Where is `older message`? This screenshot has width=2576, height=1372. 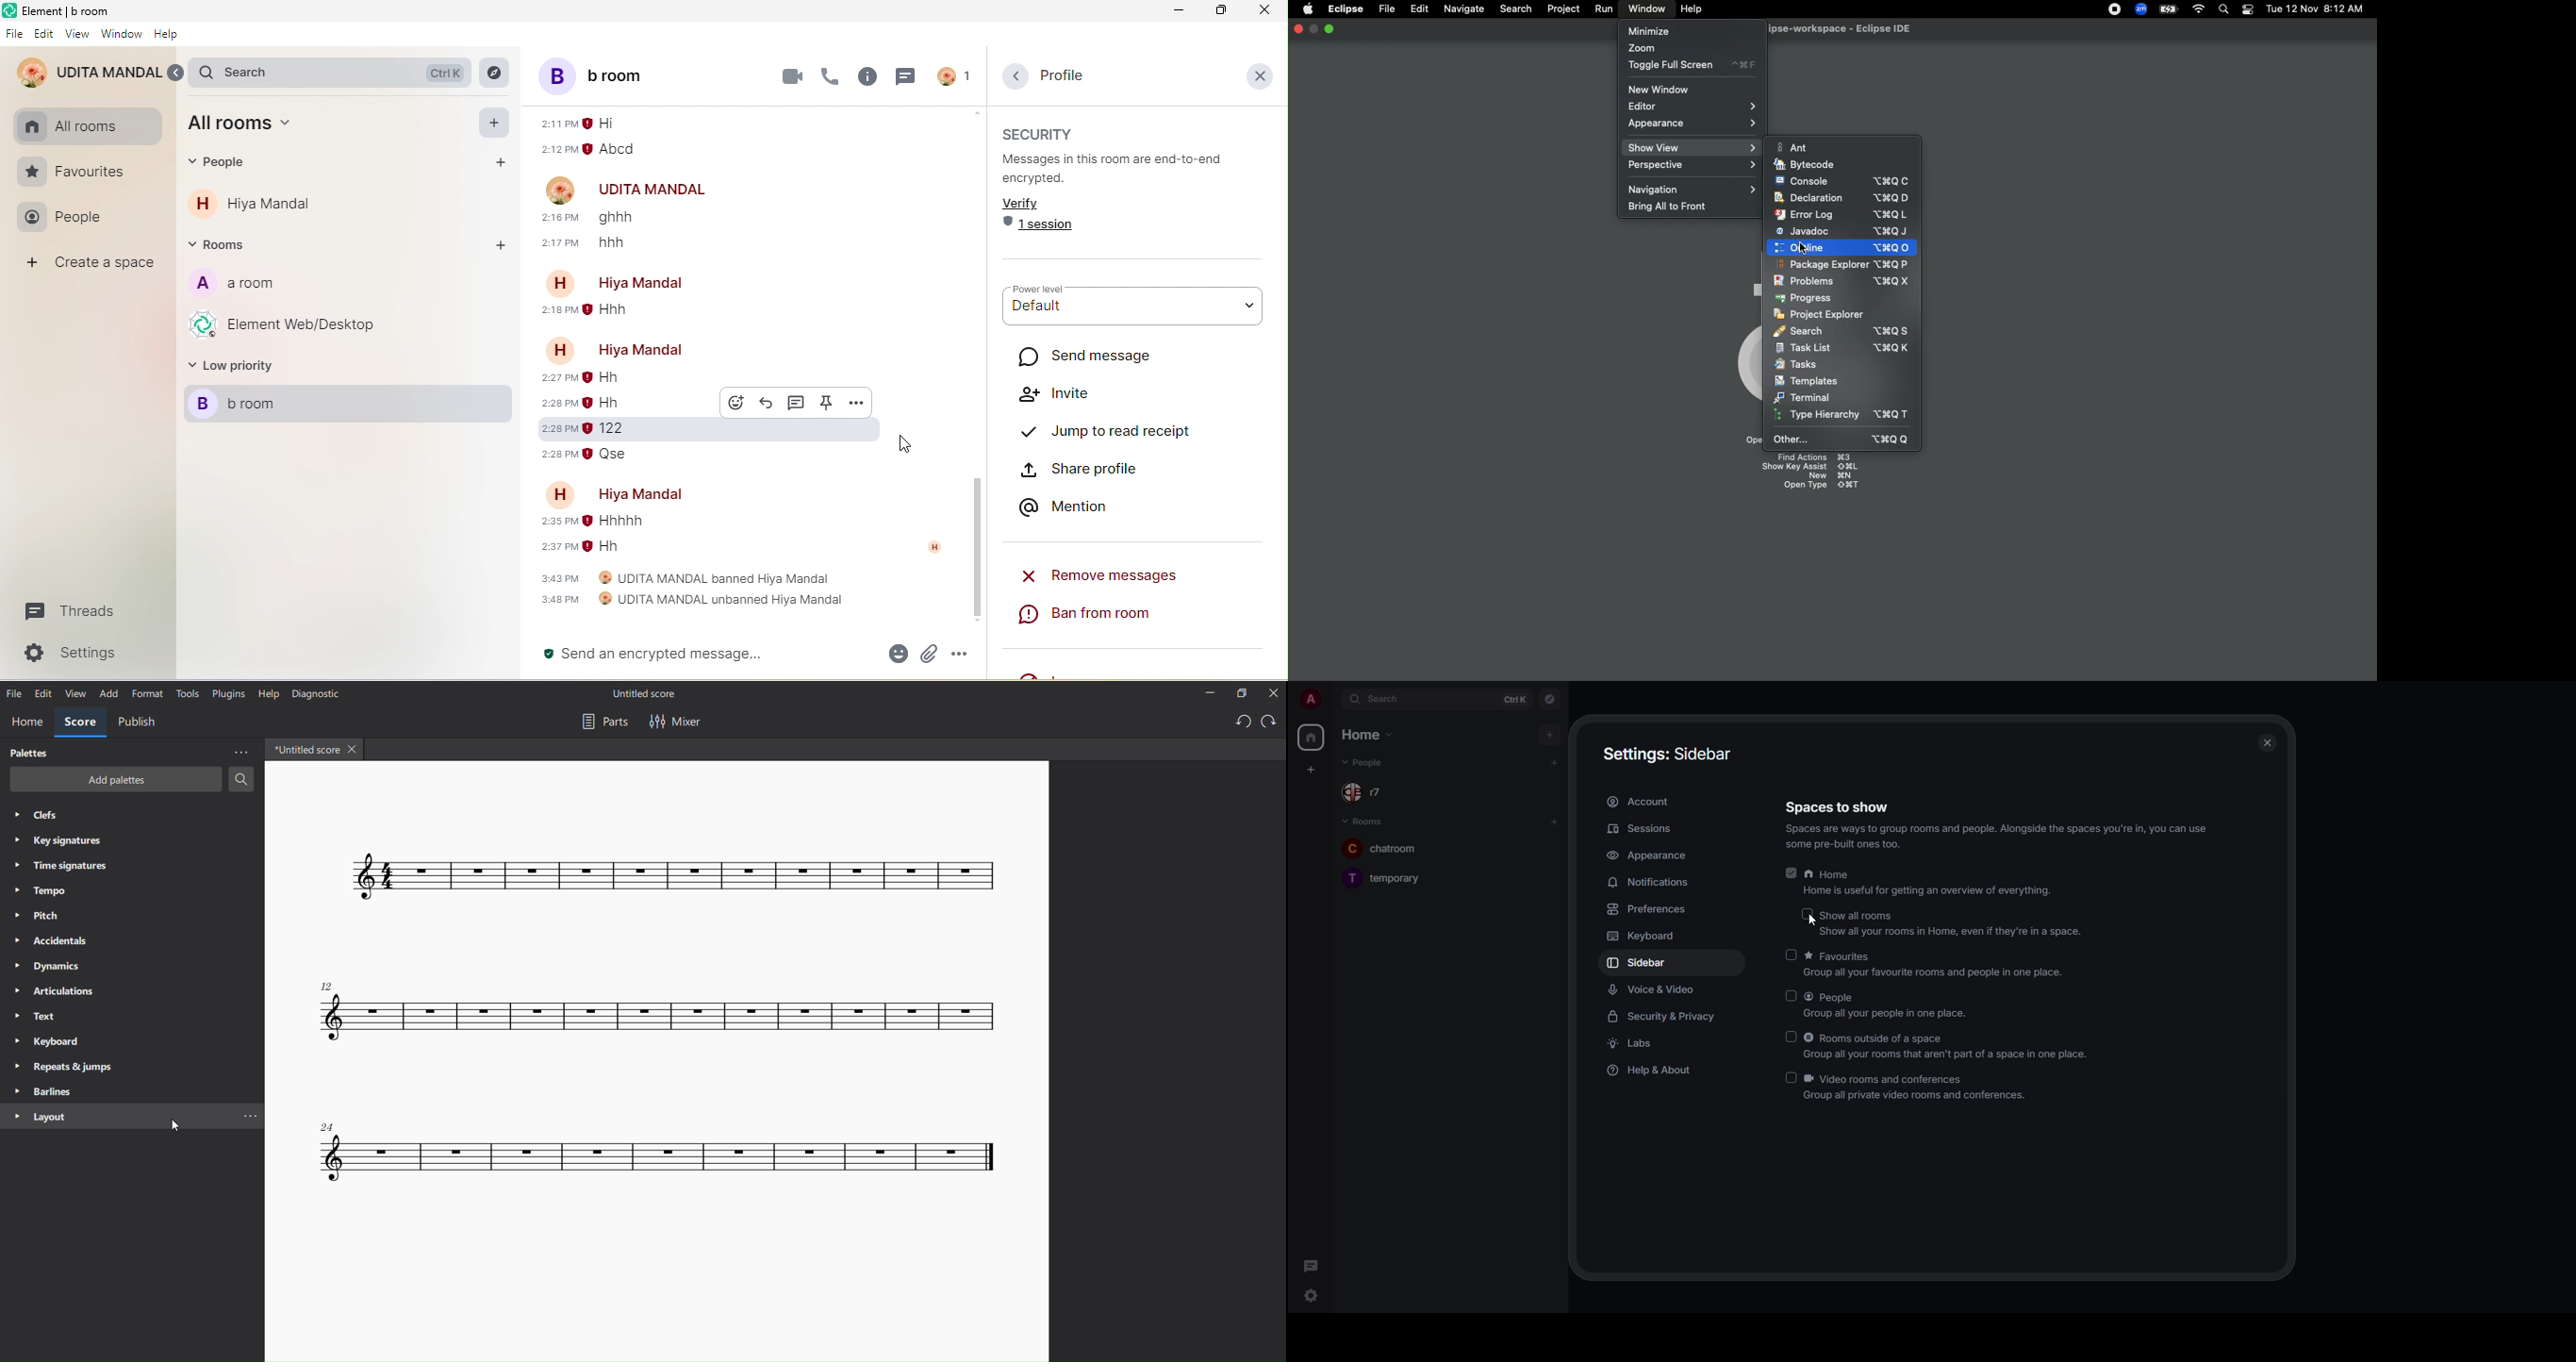
older message is located at coordinates (600, 138).